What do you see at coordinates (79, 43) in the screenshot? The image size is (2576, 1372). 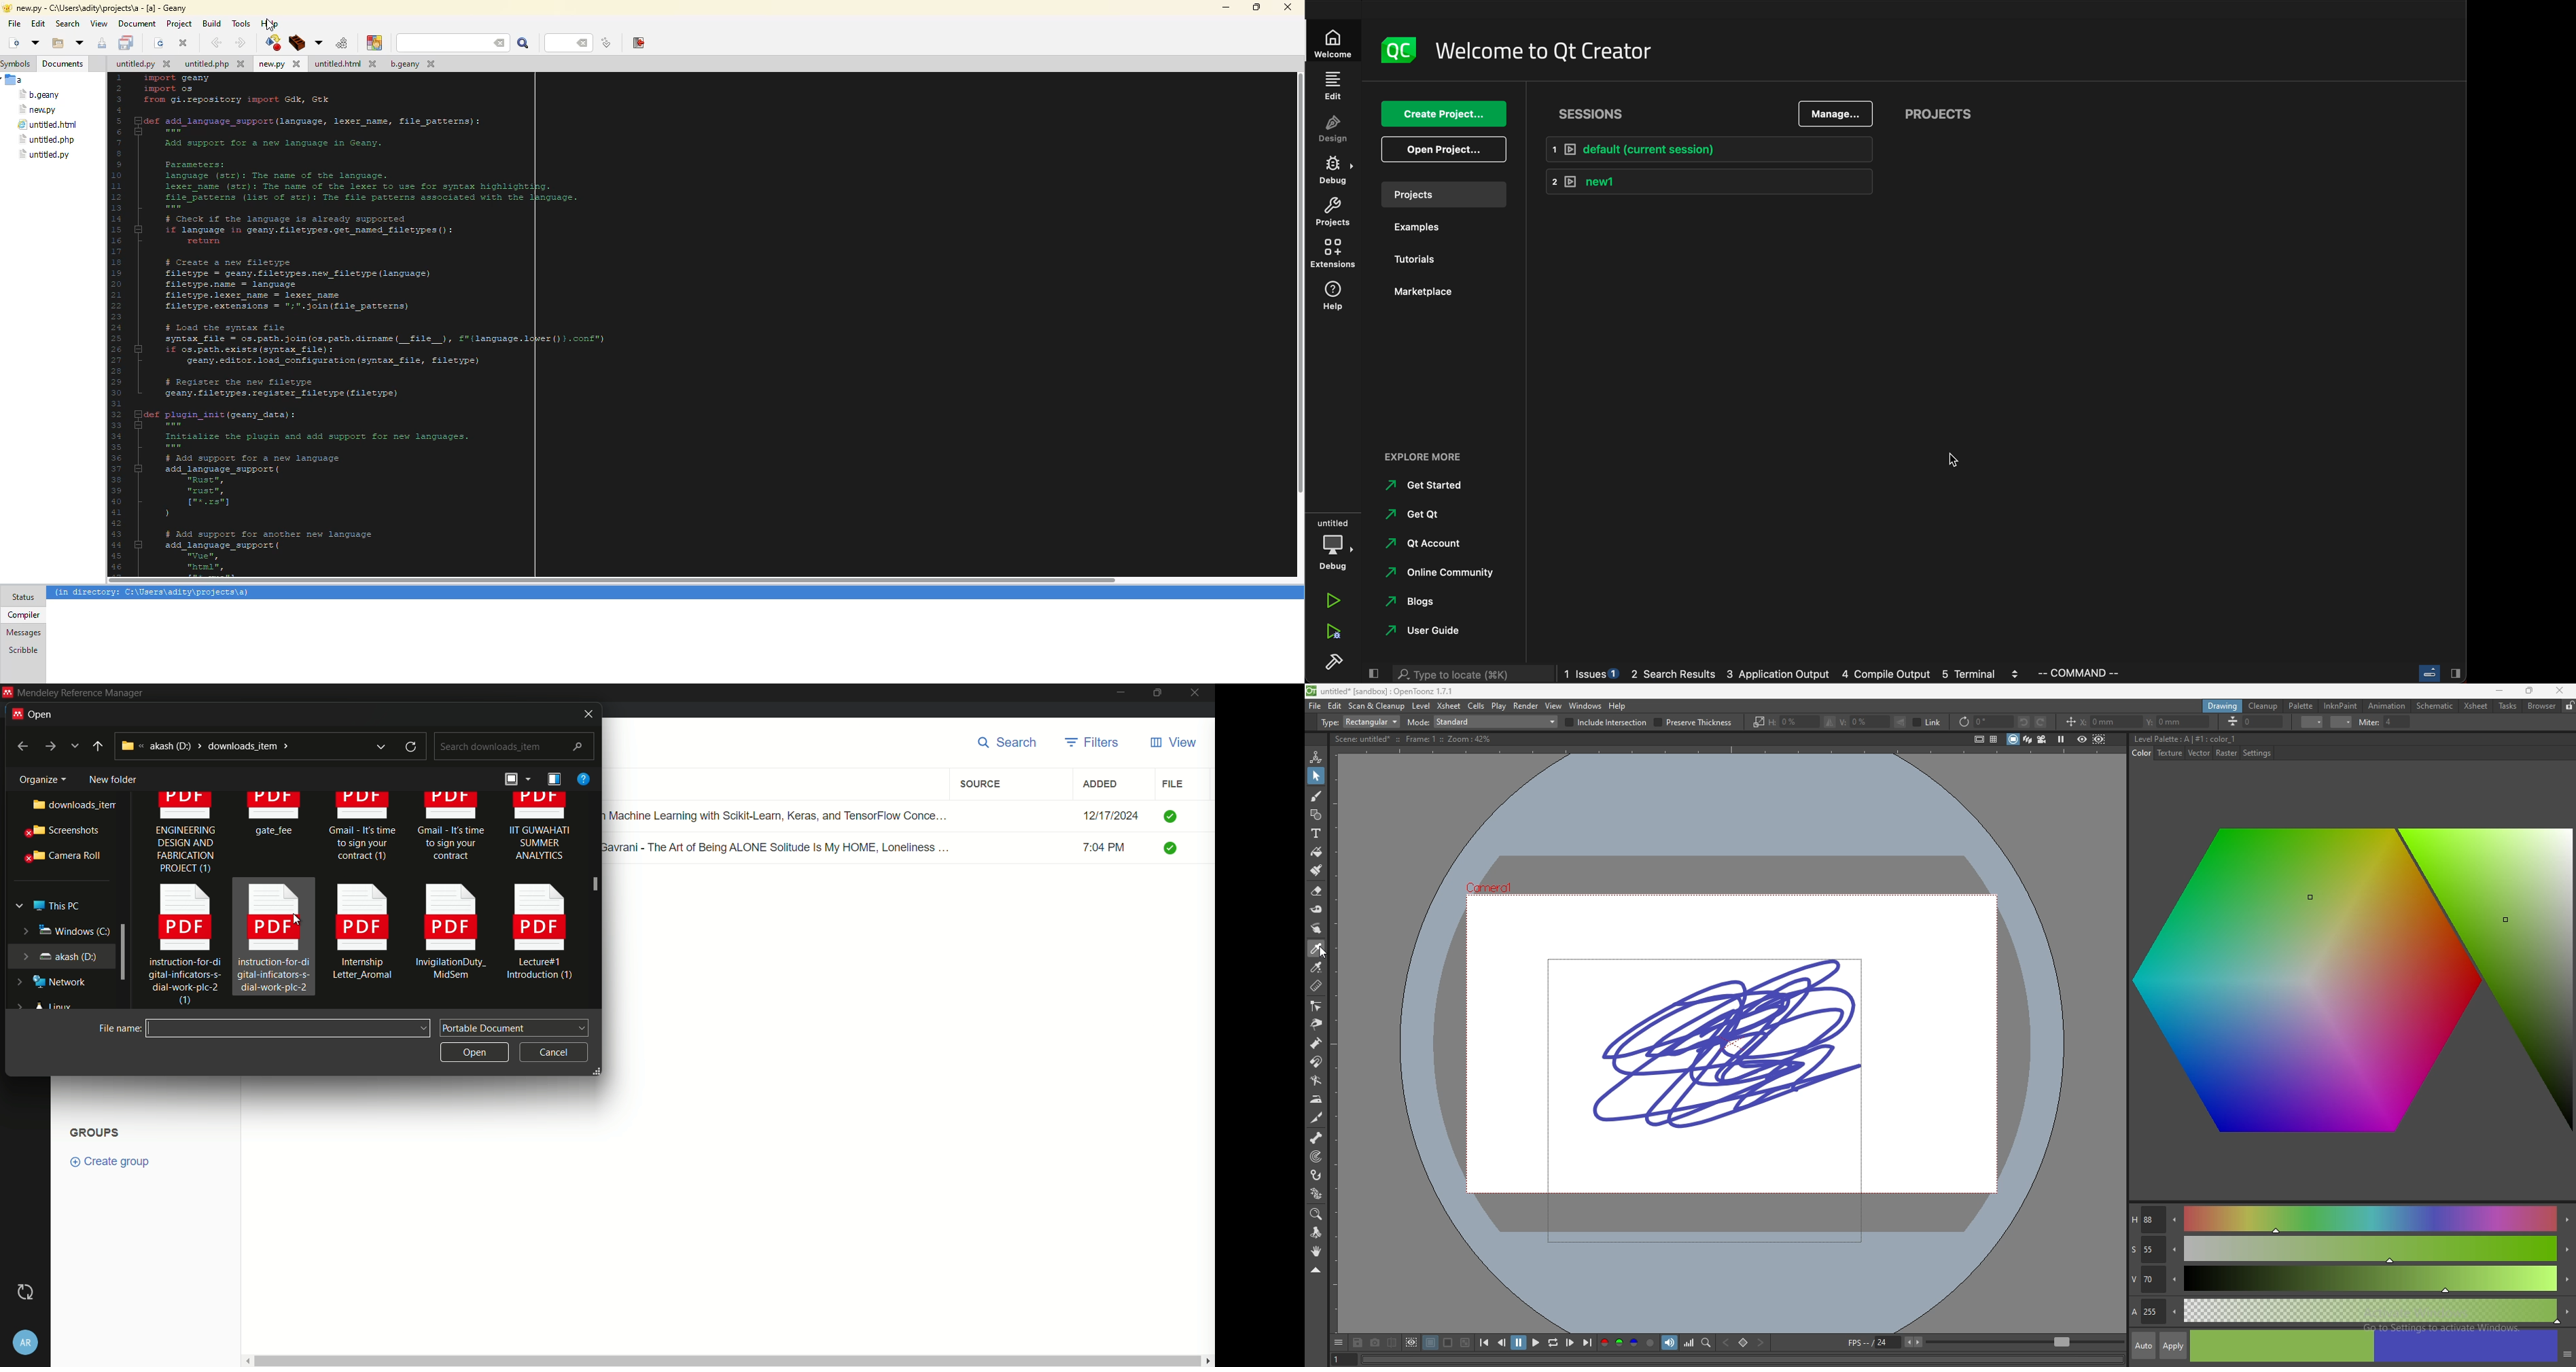 I see `open` at bounding box center [79, 43].